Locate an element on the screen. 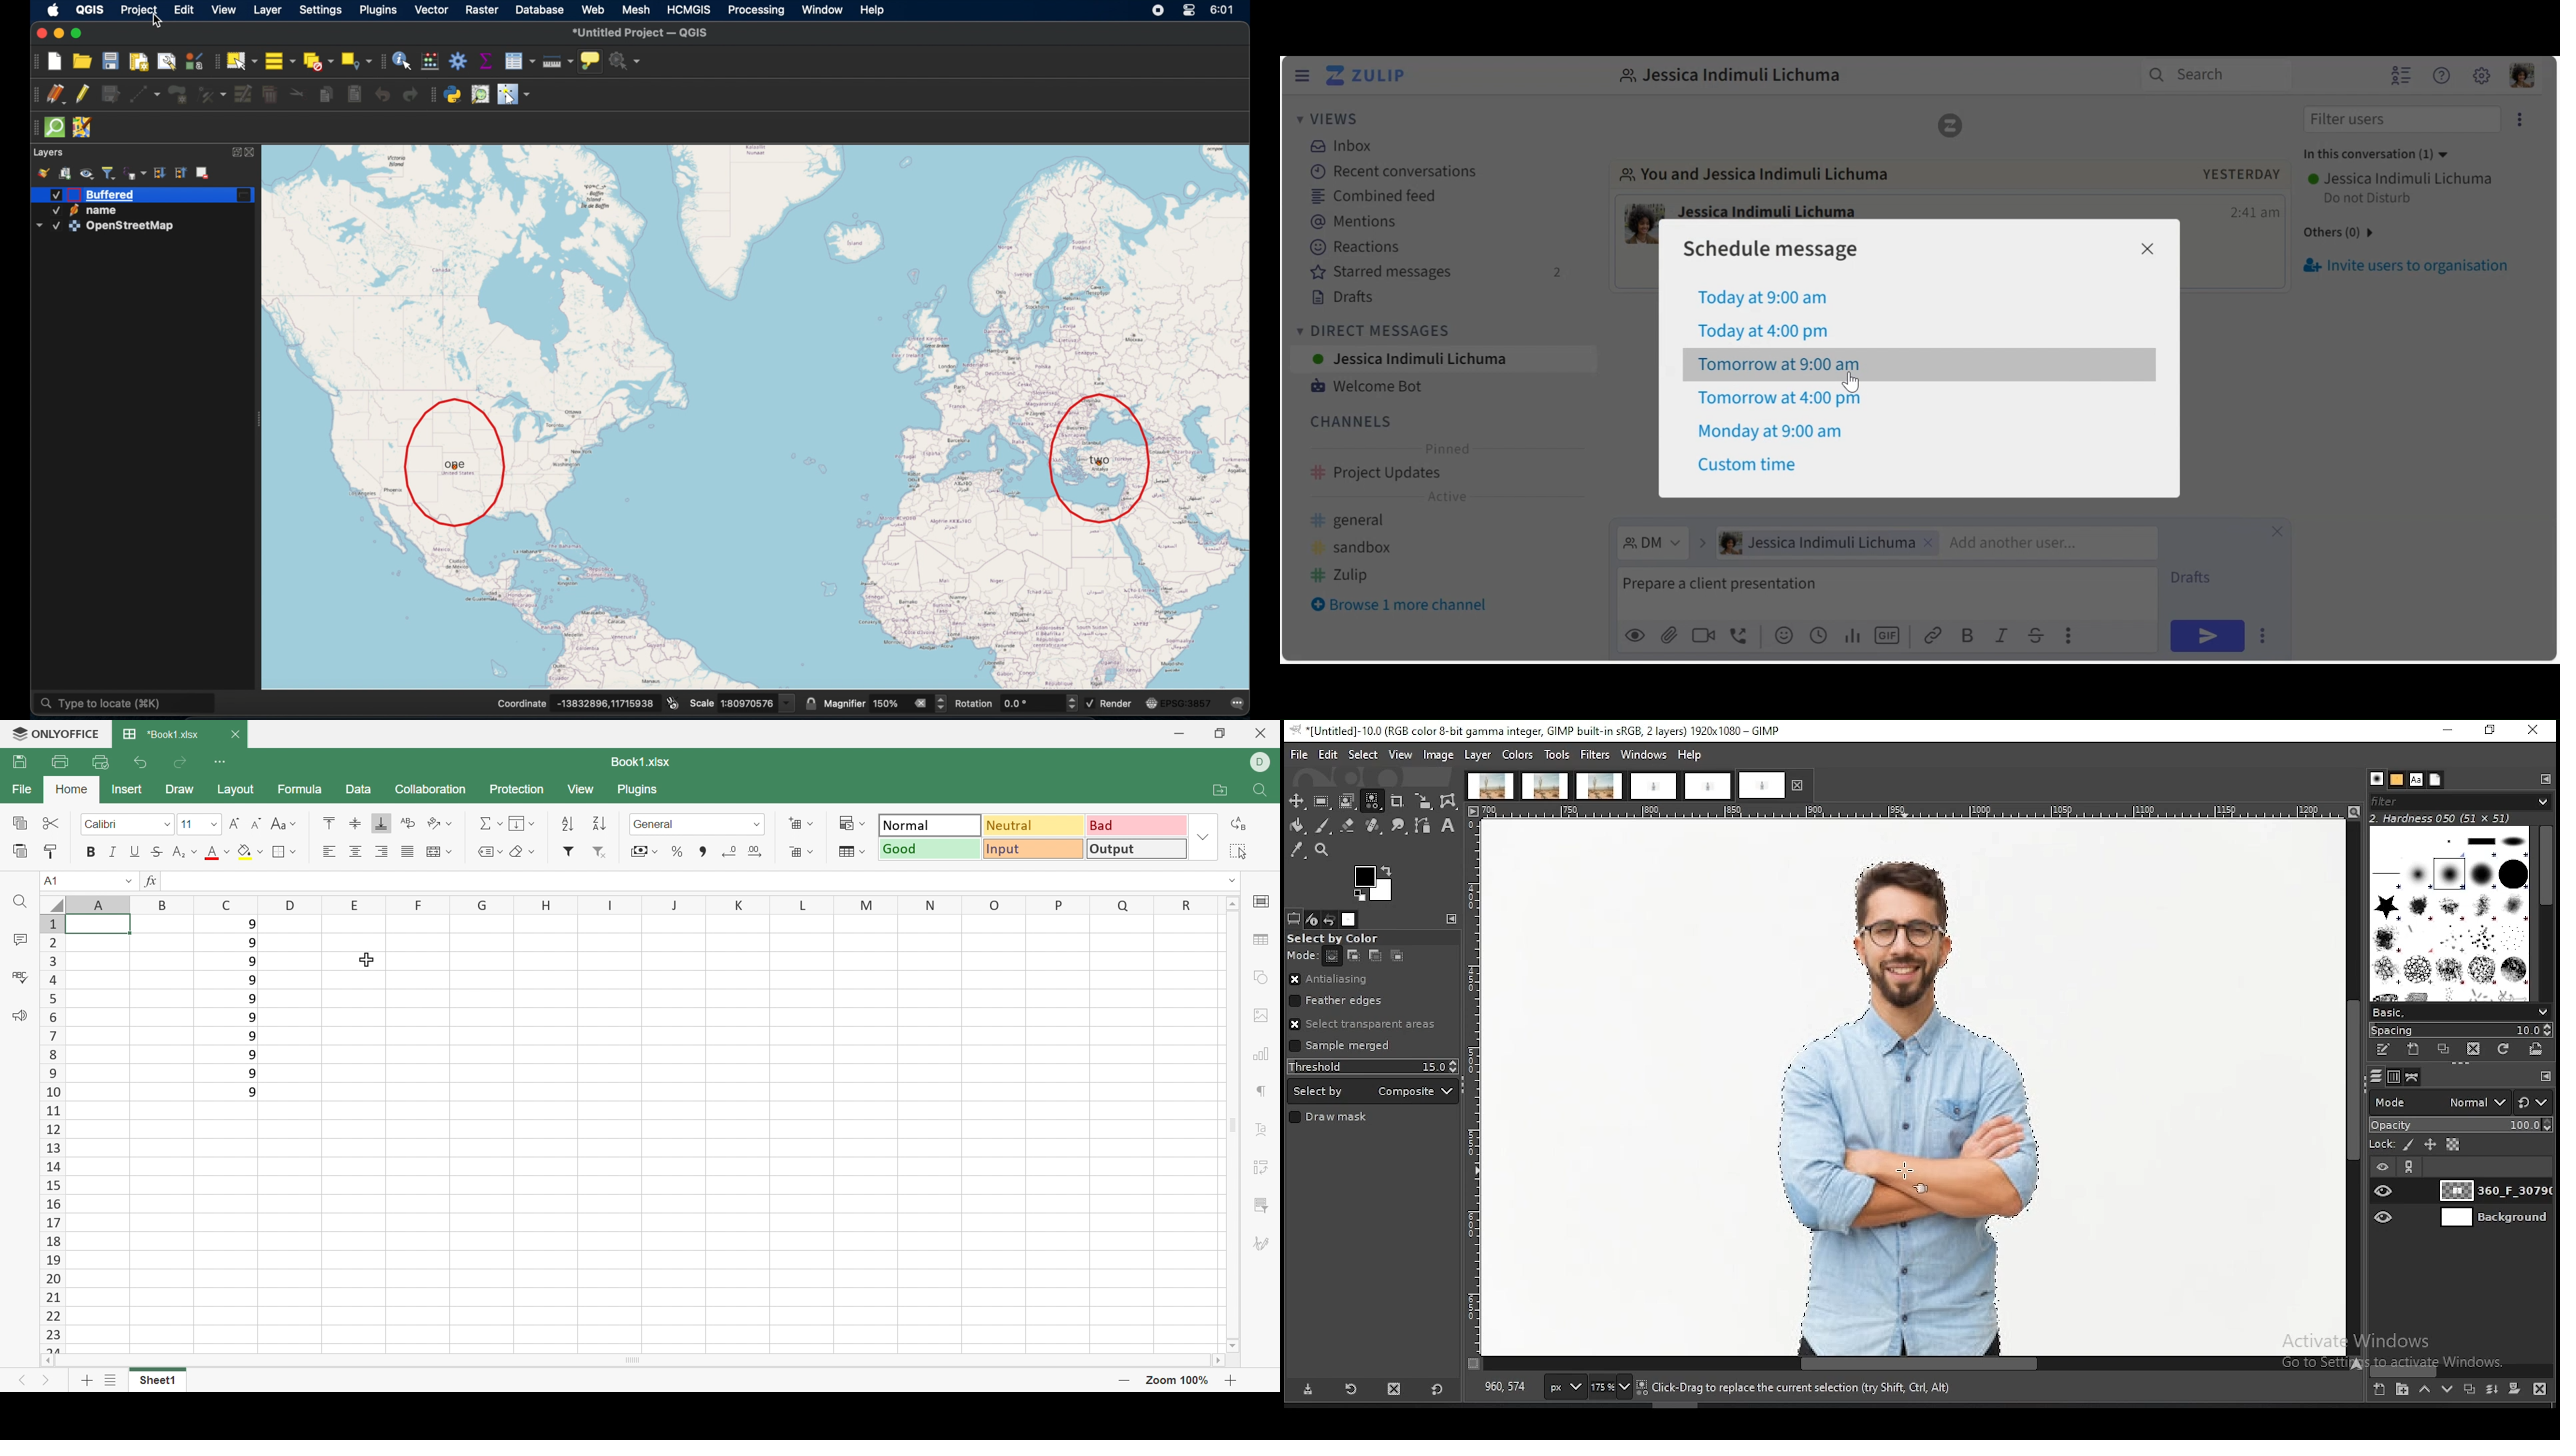 This screenshot has width=2576, height=1456. Good is located at coordinates (931, 850).